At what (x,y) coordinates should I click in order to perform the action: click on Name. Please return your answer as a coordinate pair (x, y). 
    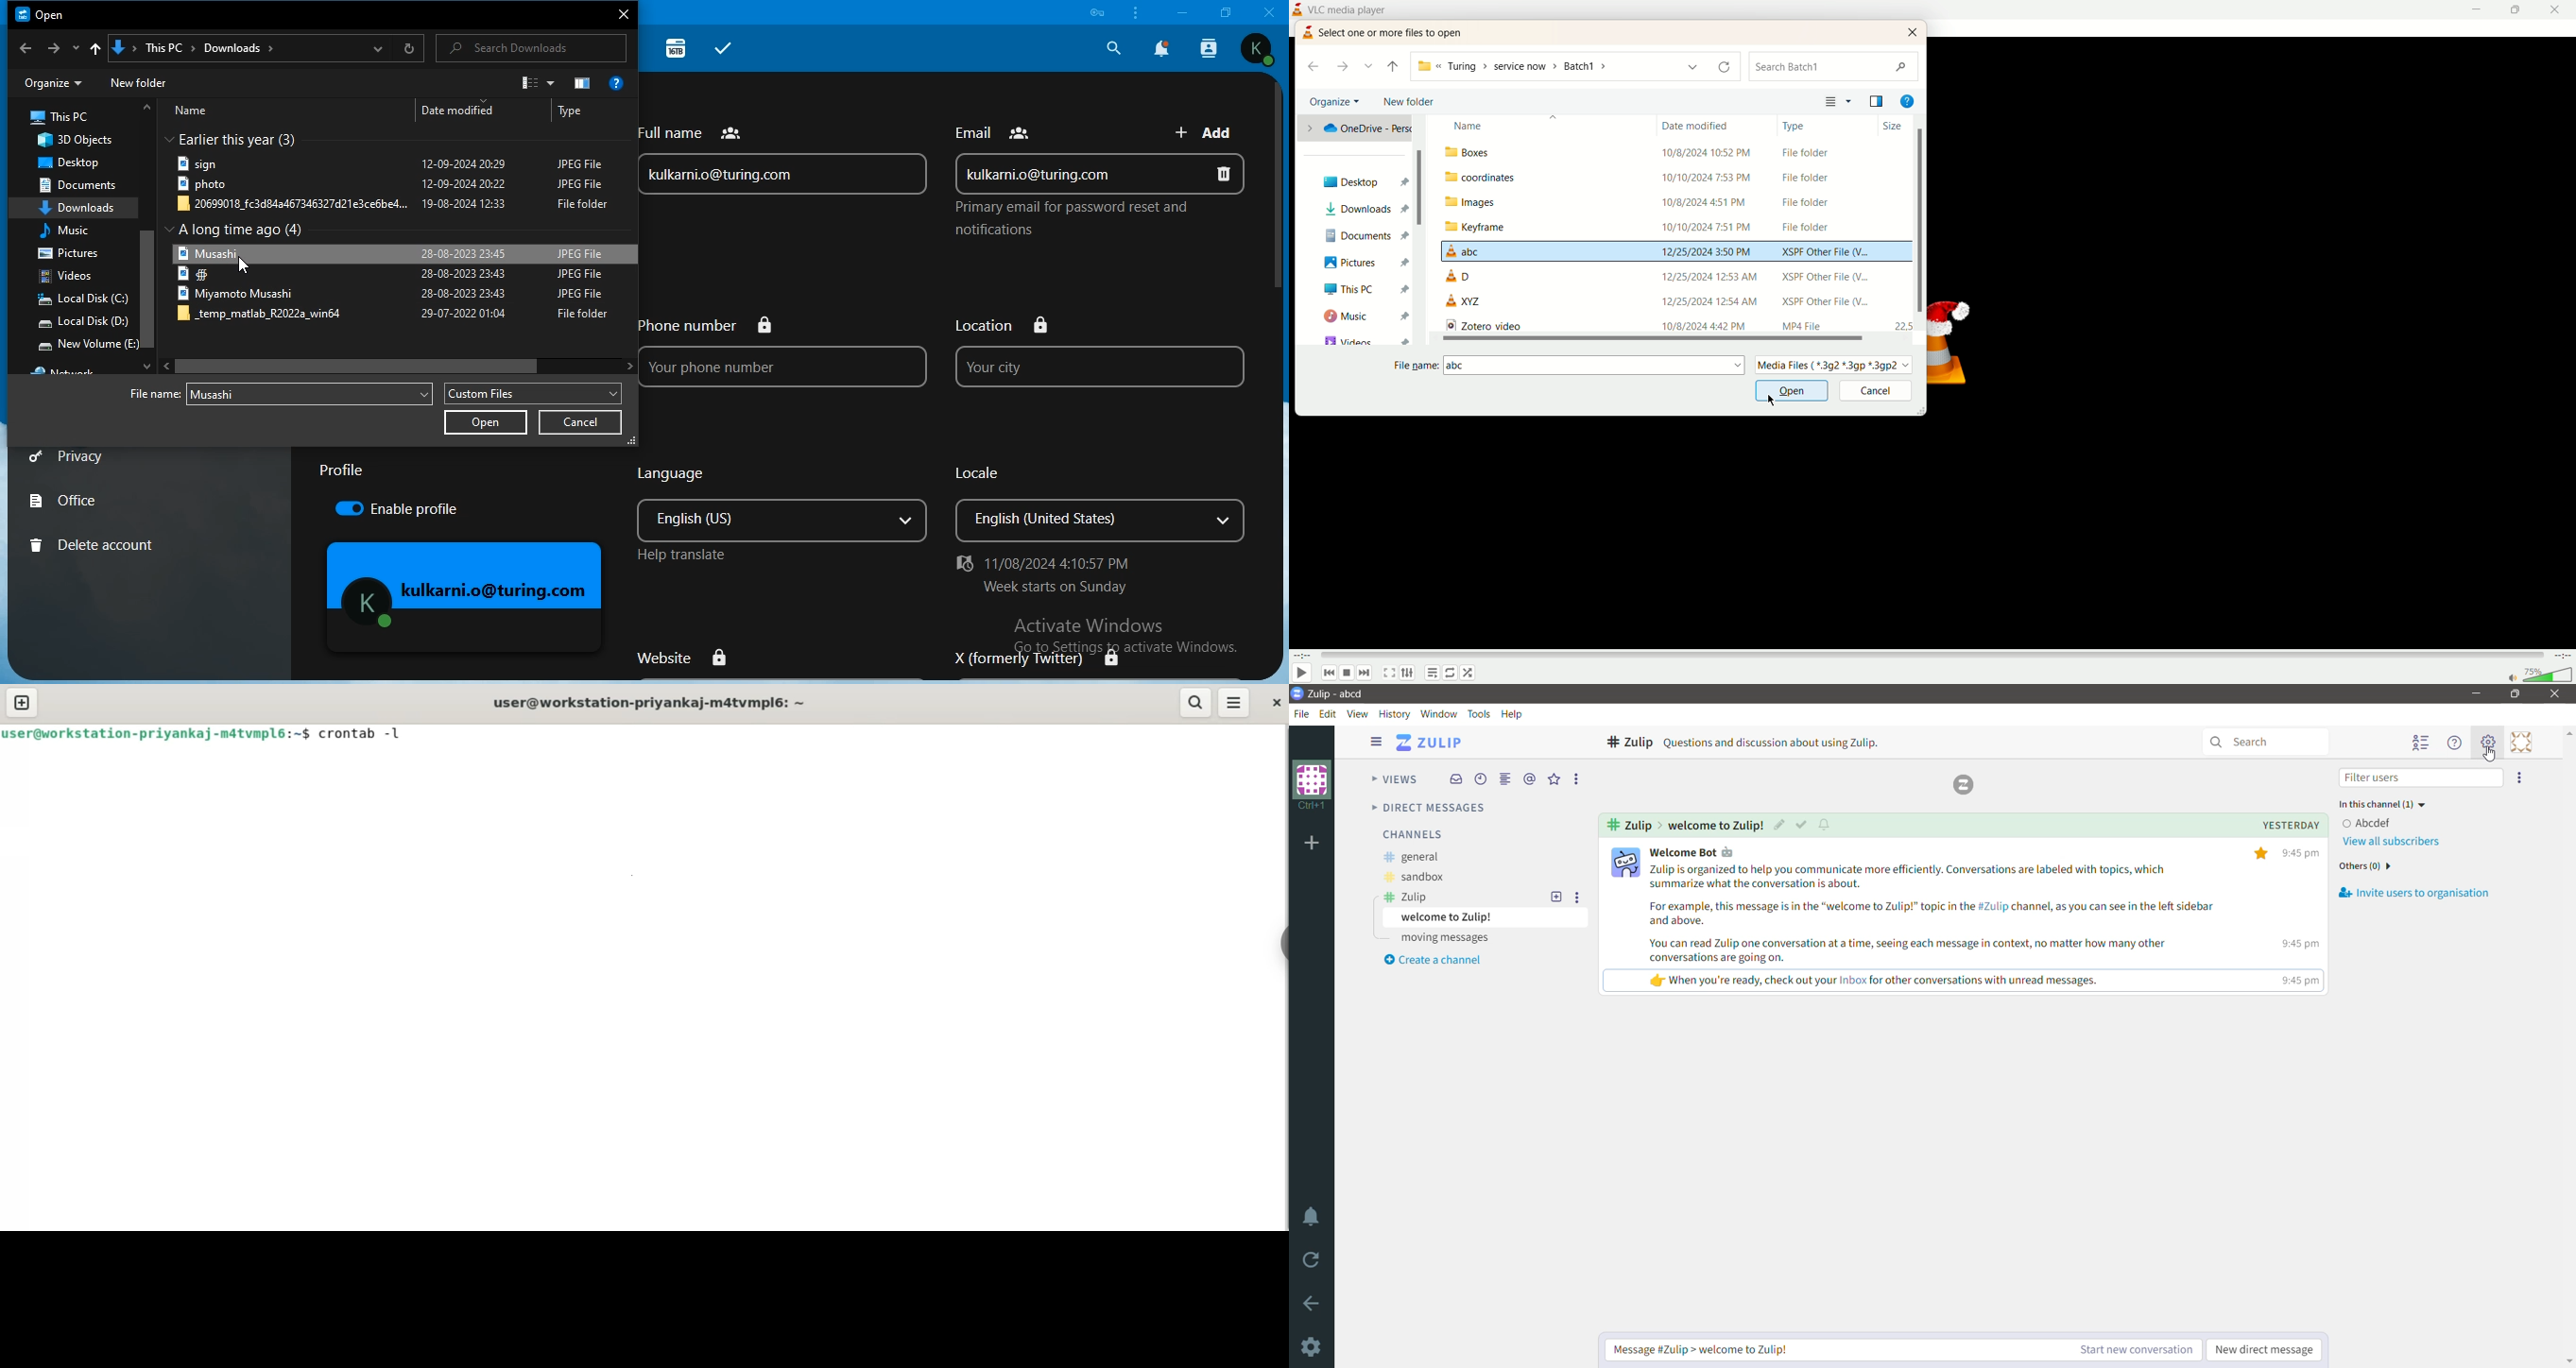
    Looking at the image, I should click on (1549, 125).